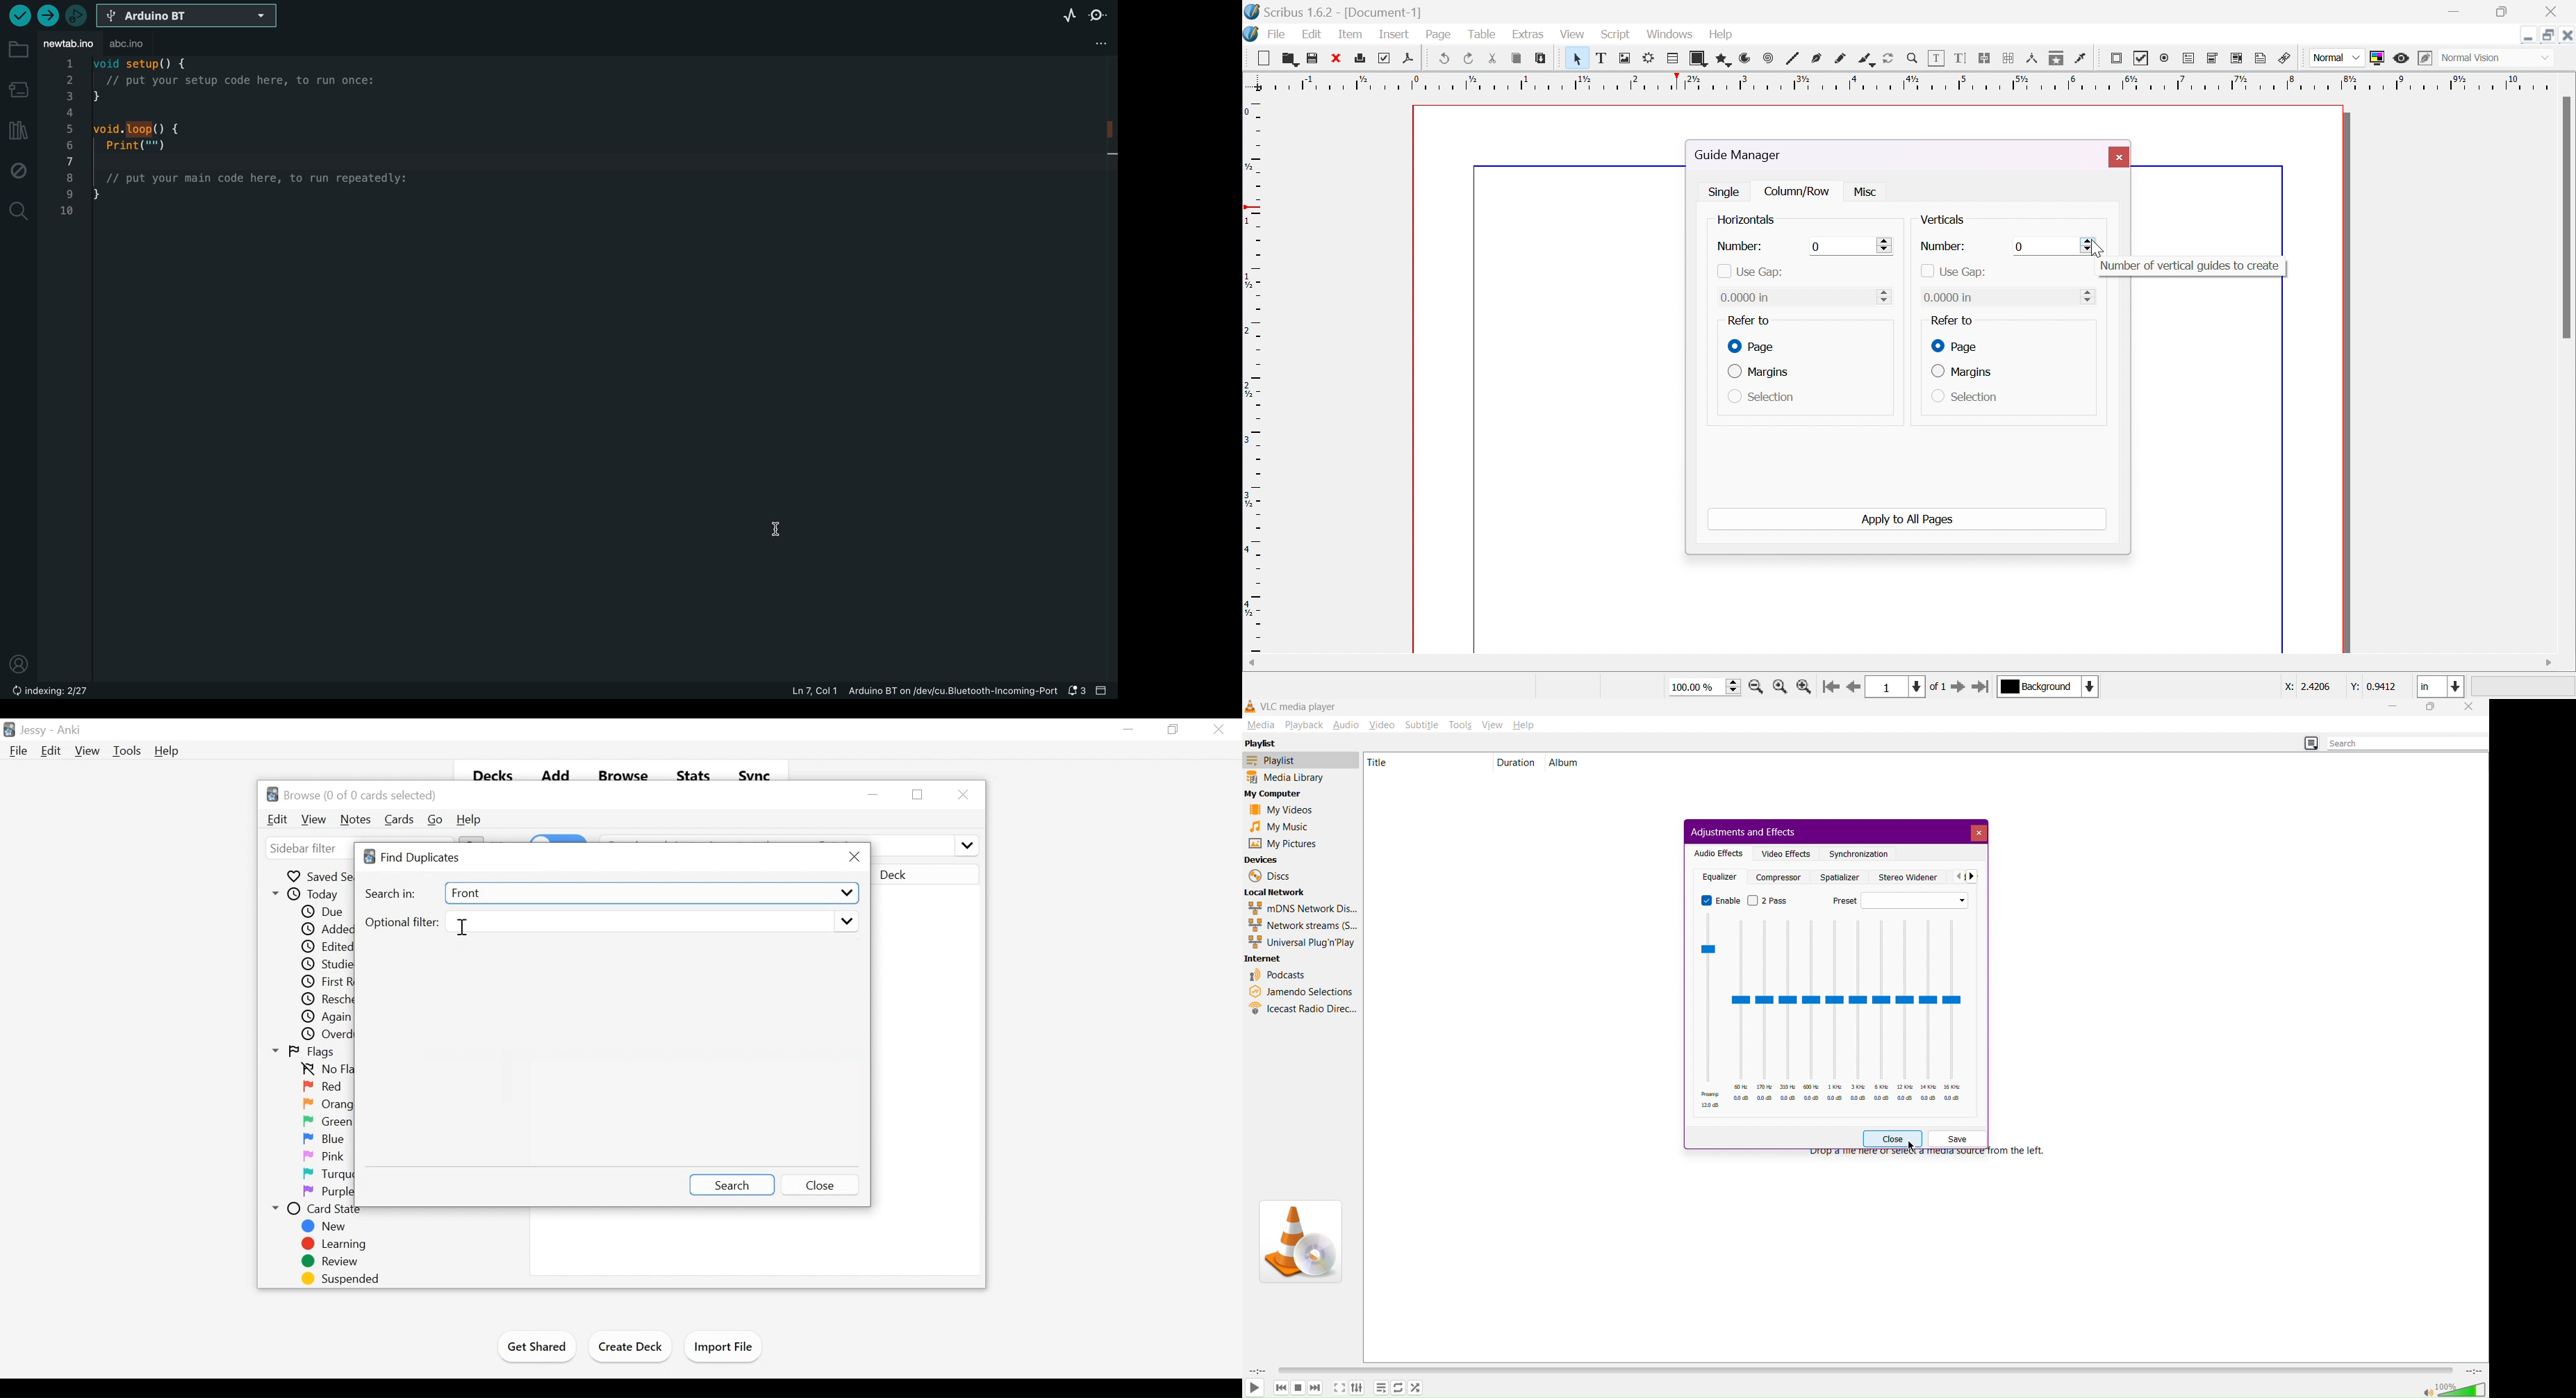 The height and width of the screenshot is (1400, 2576). Describe the element at coordinates (2333, 689) in the screenshot. I see `coordinates` at that location.